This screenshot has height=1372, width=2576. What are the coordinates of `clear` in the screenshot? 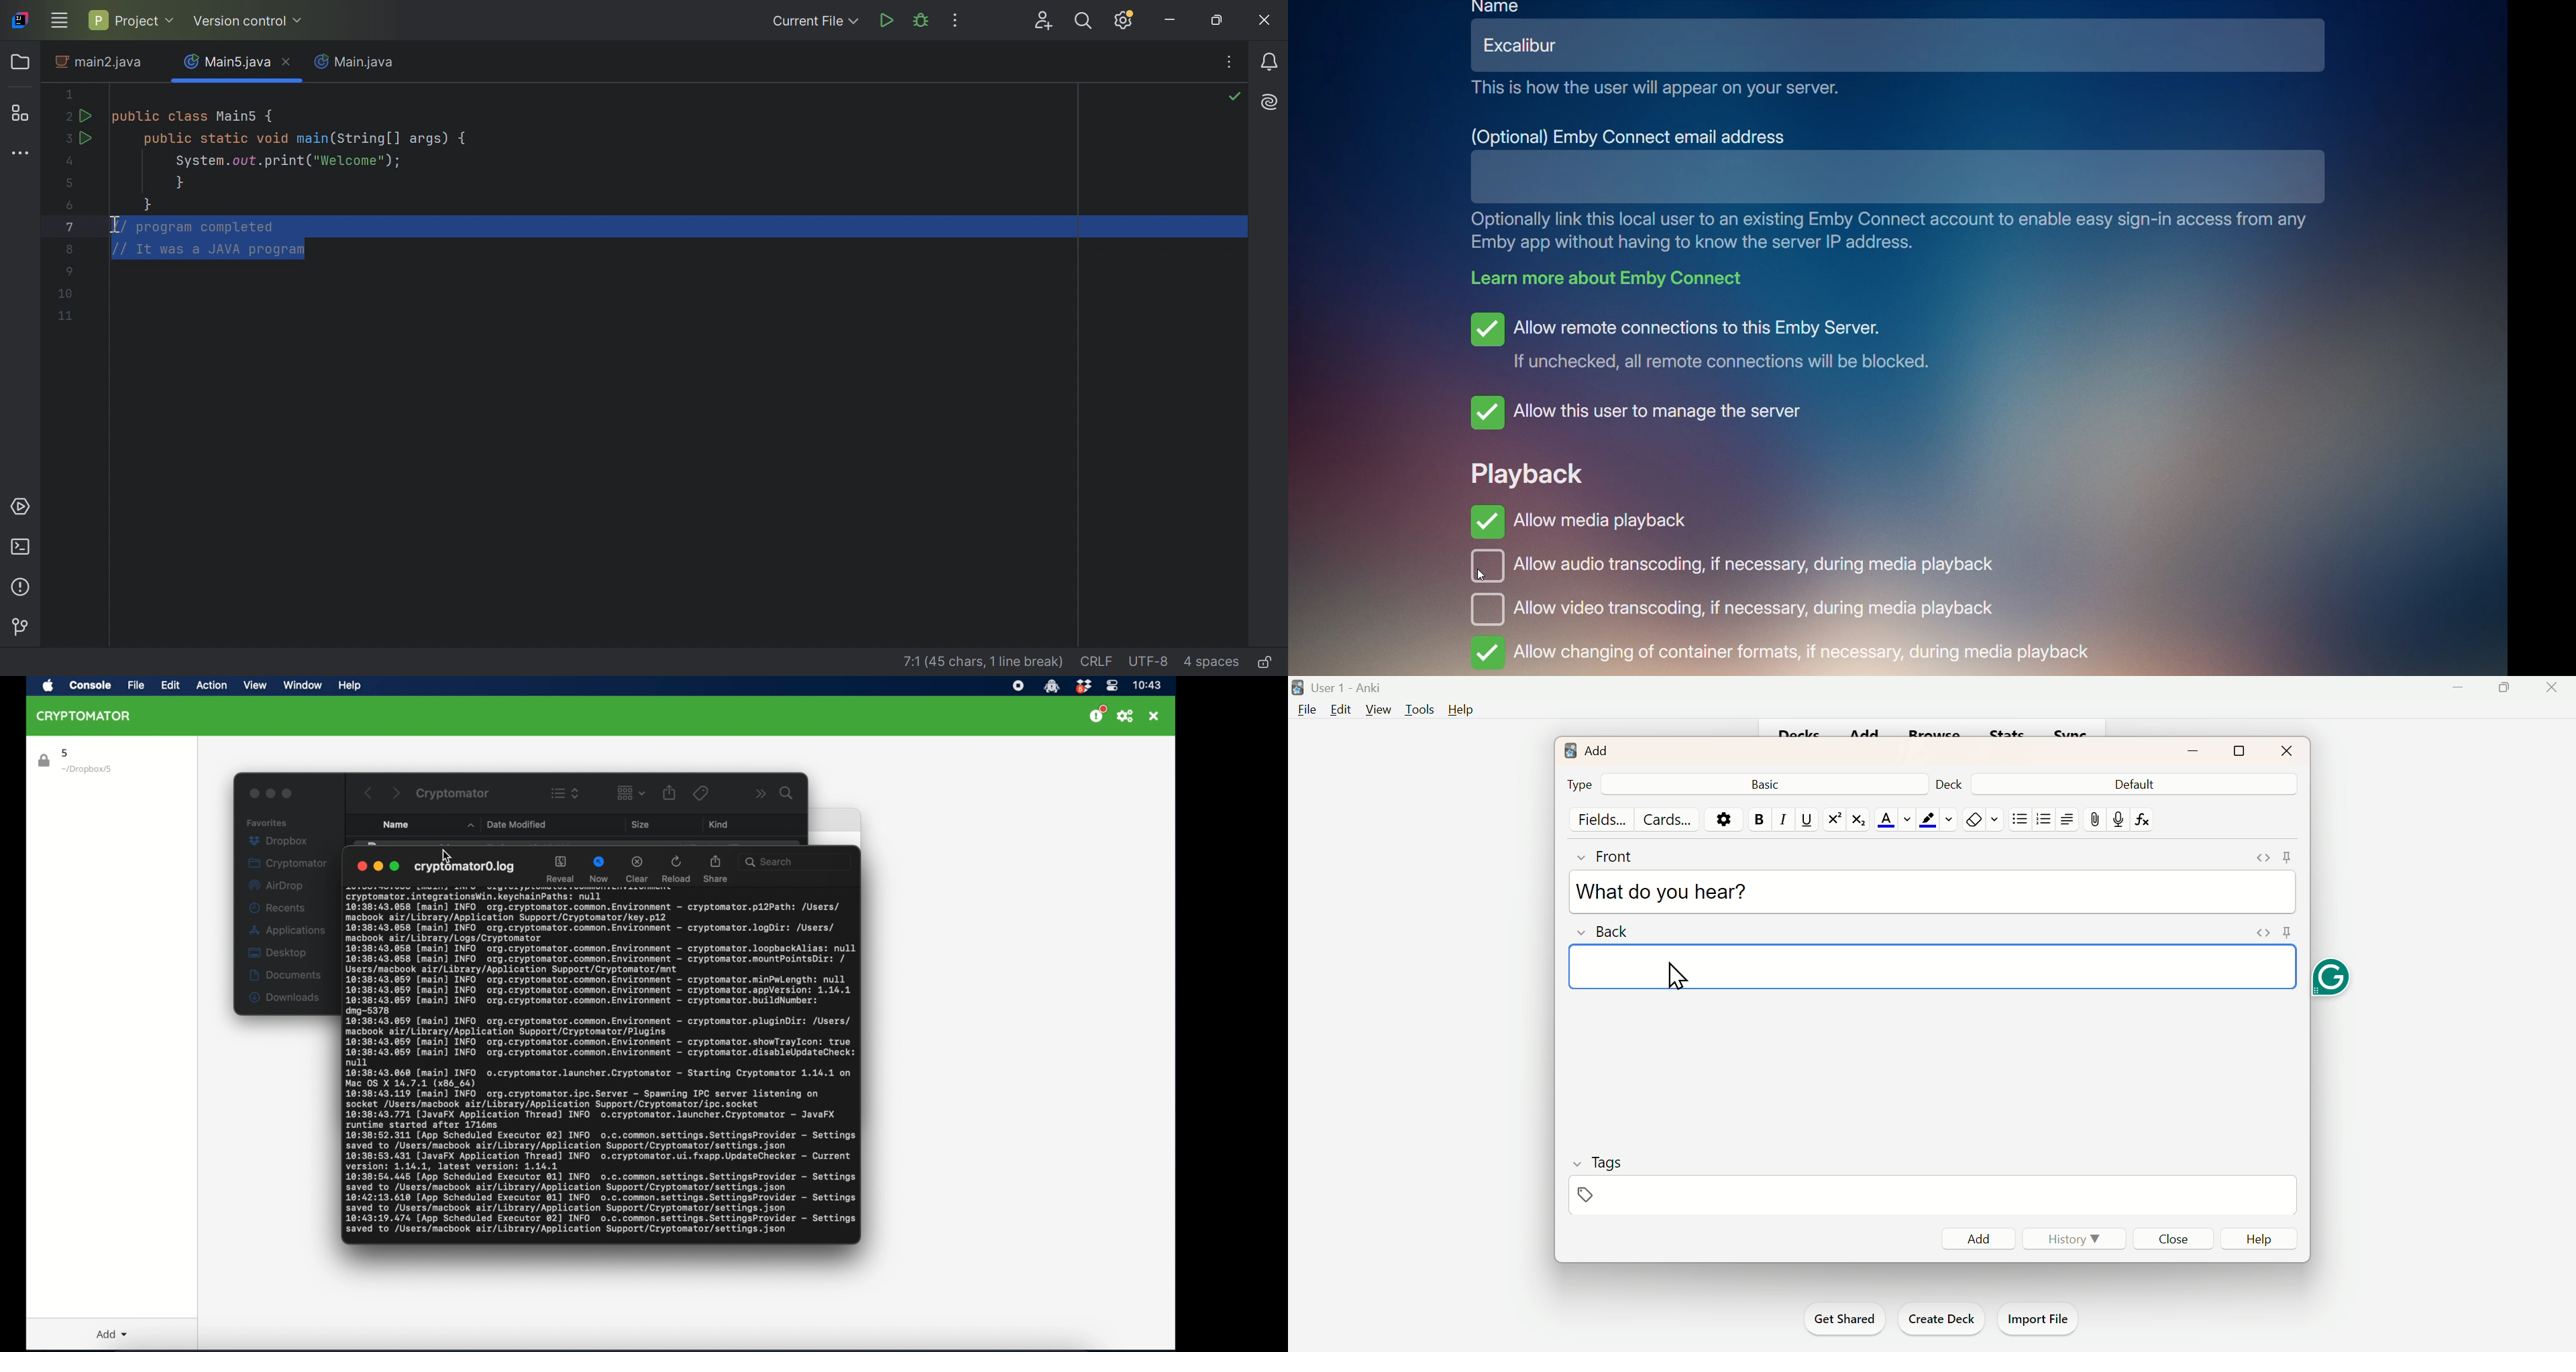 It's located at (636, 879).